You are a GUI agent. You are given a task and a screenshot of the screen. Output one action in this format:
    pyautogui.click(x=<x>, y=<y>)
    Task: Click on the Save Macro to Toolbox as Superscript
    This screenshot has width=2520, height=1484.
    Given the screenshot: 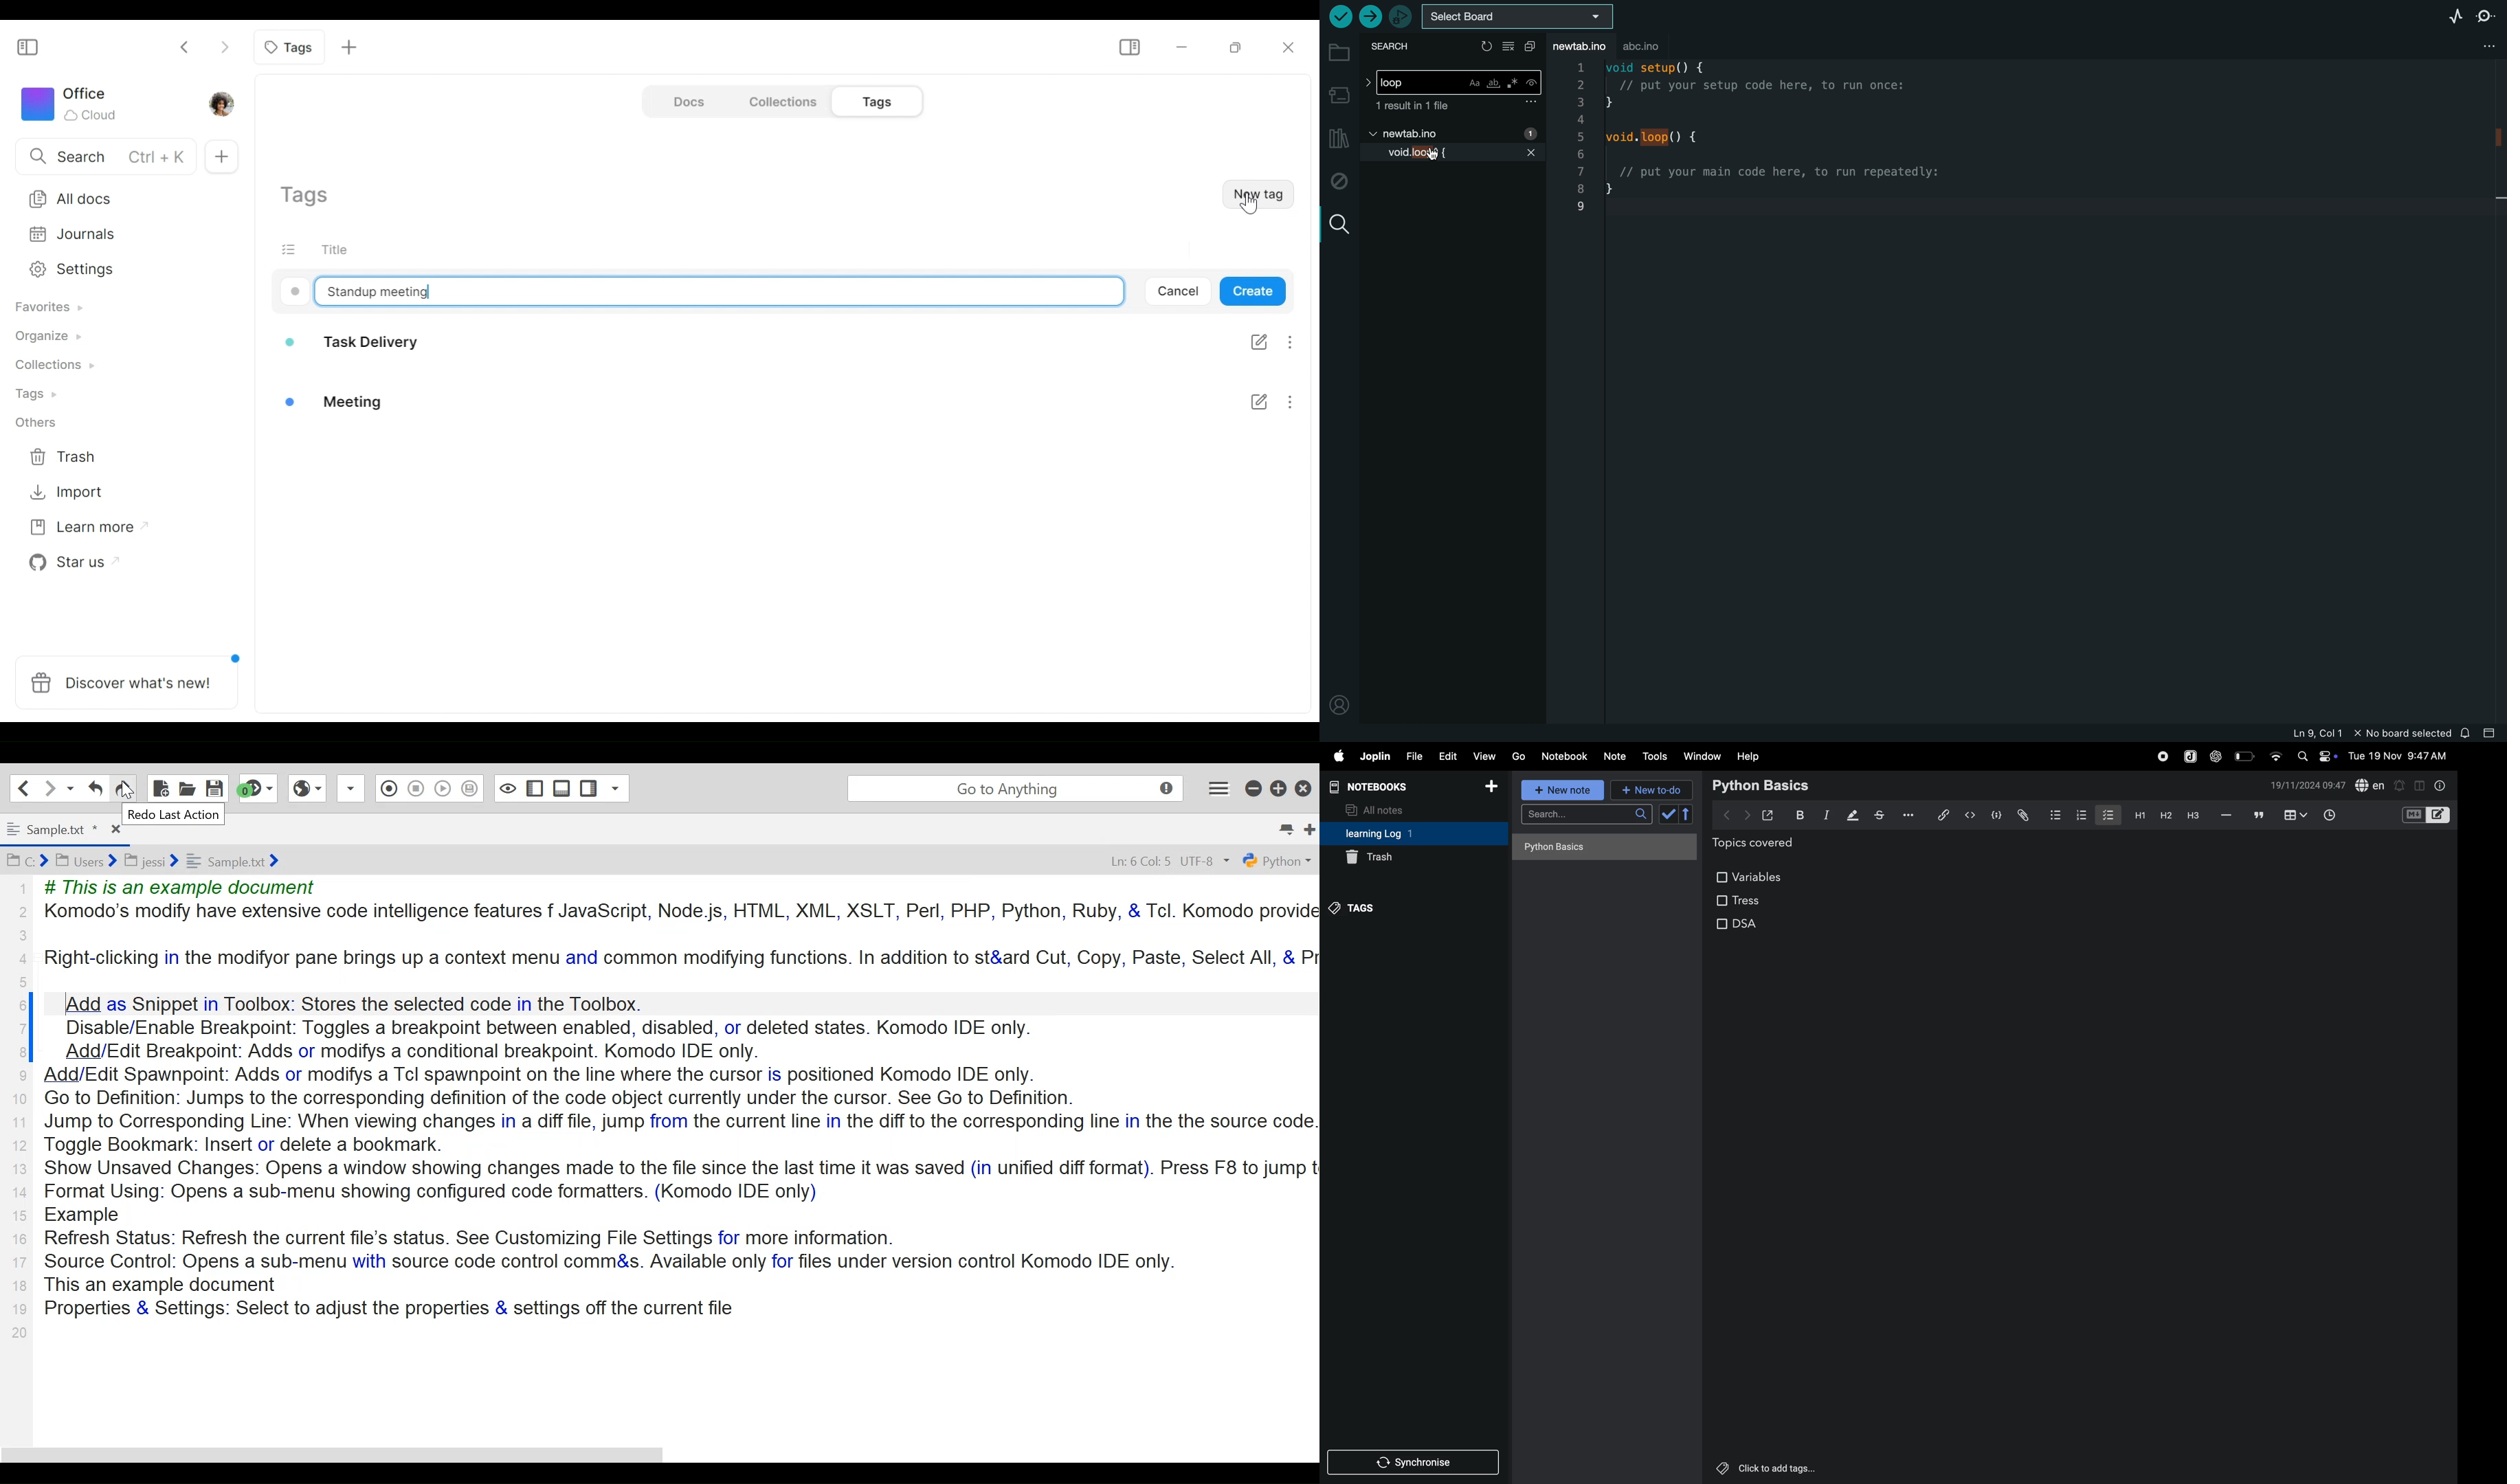 What is the action you would take?
    pyautogui.click(x=469, y=788)
    